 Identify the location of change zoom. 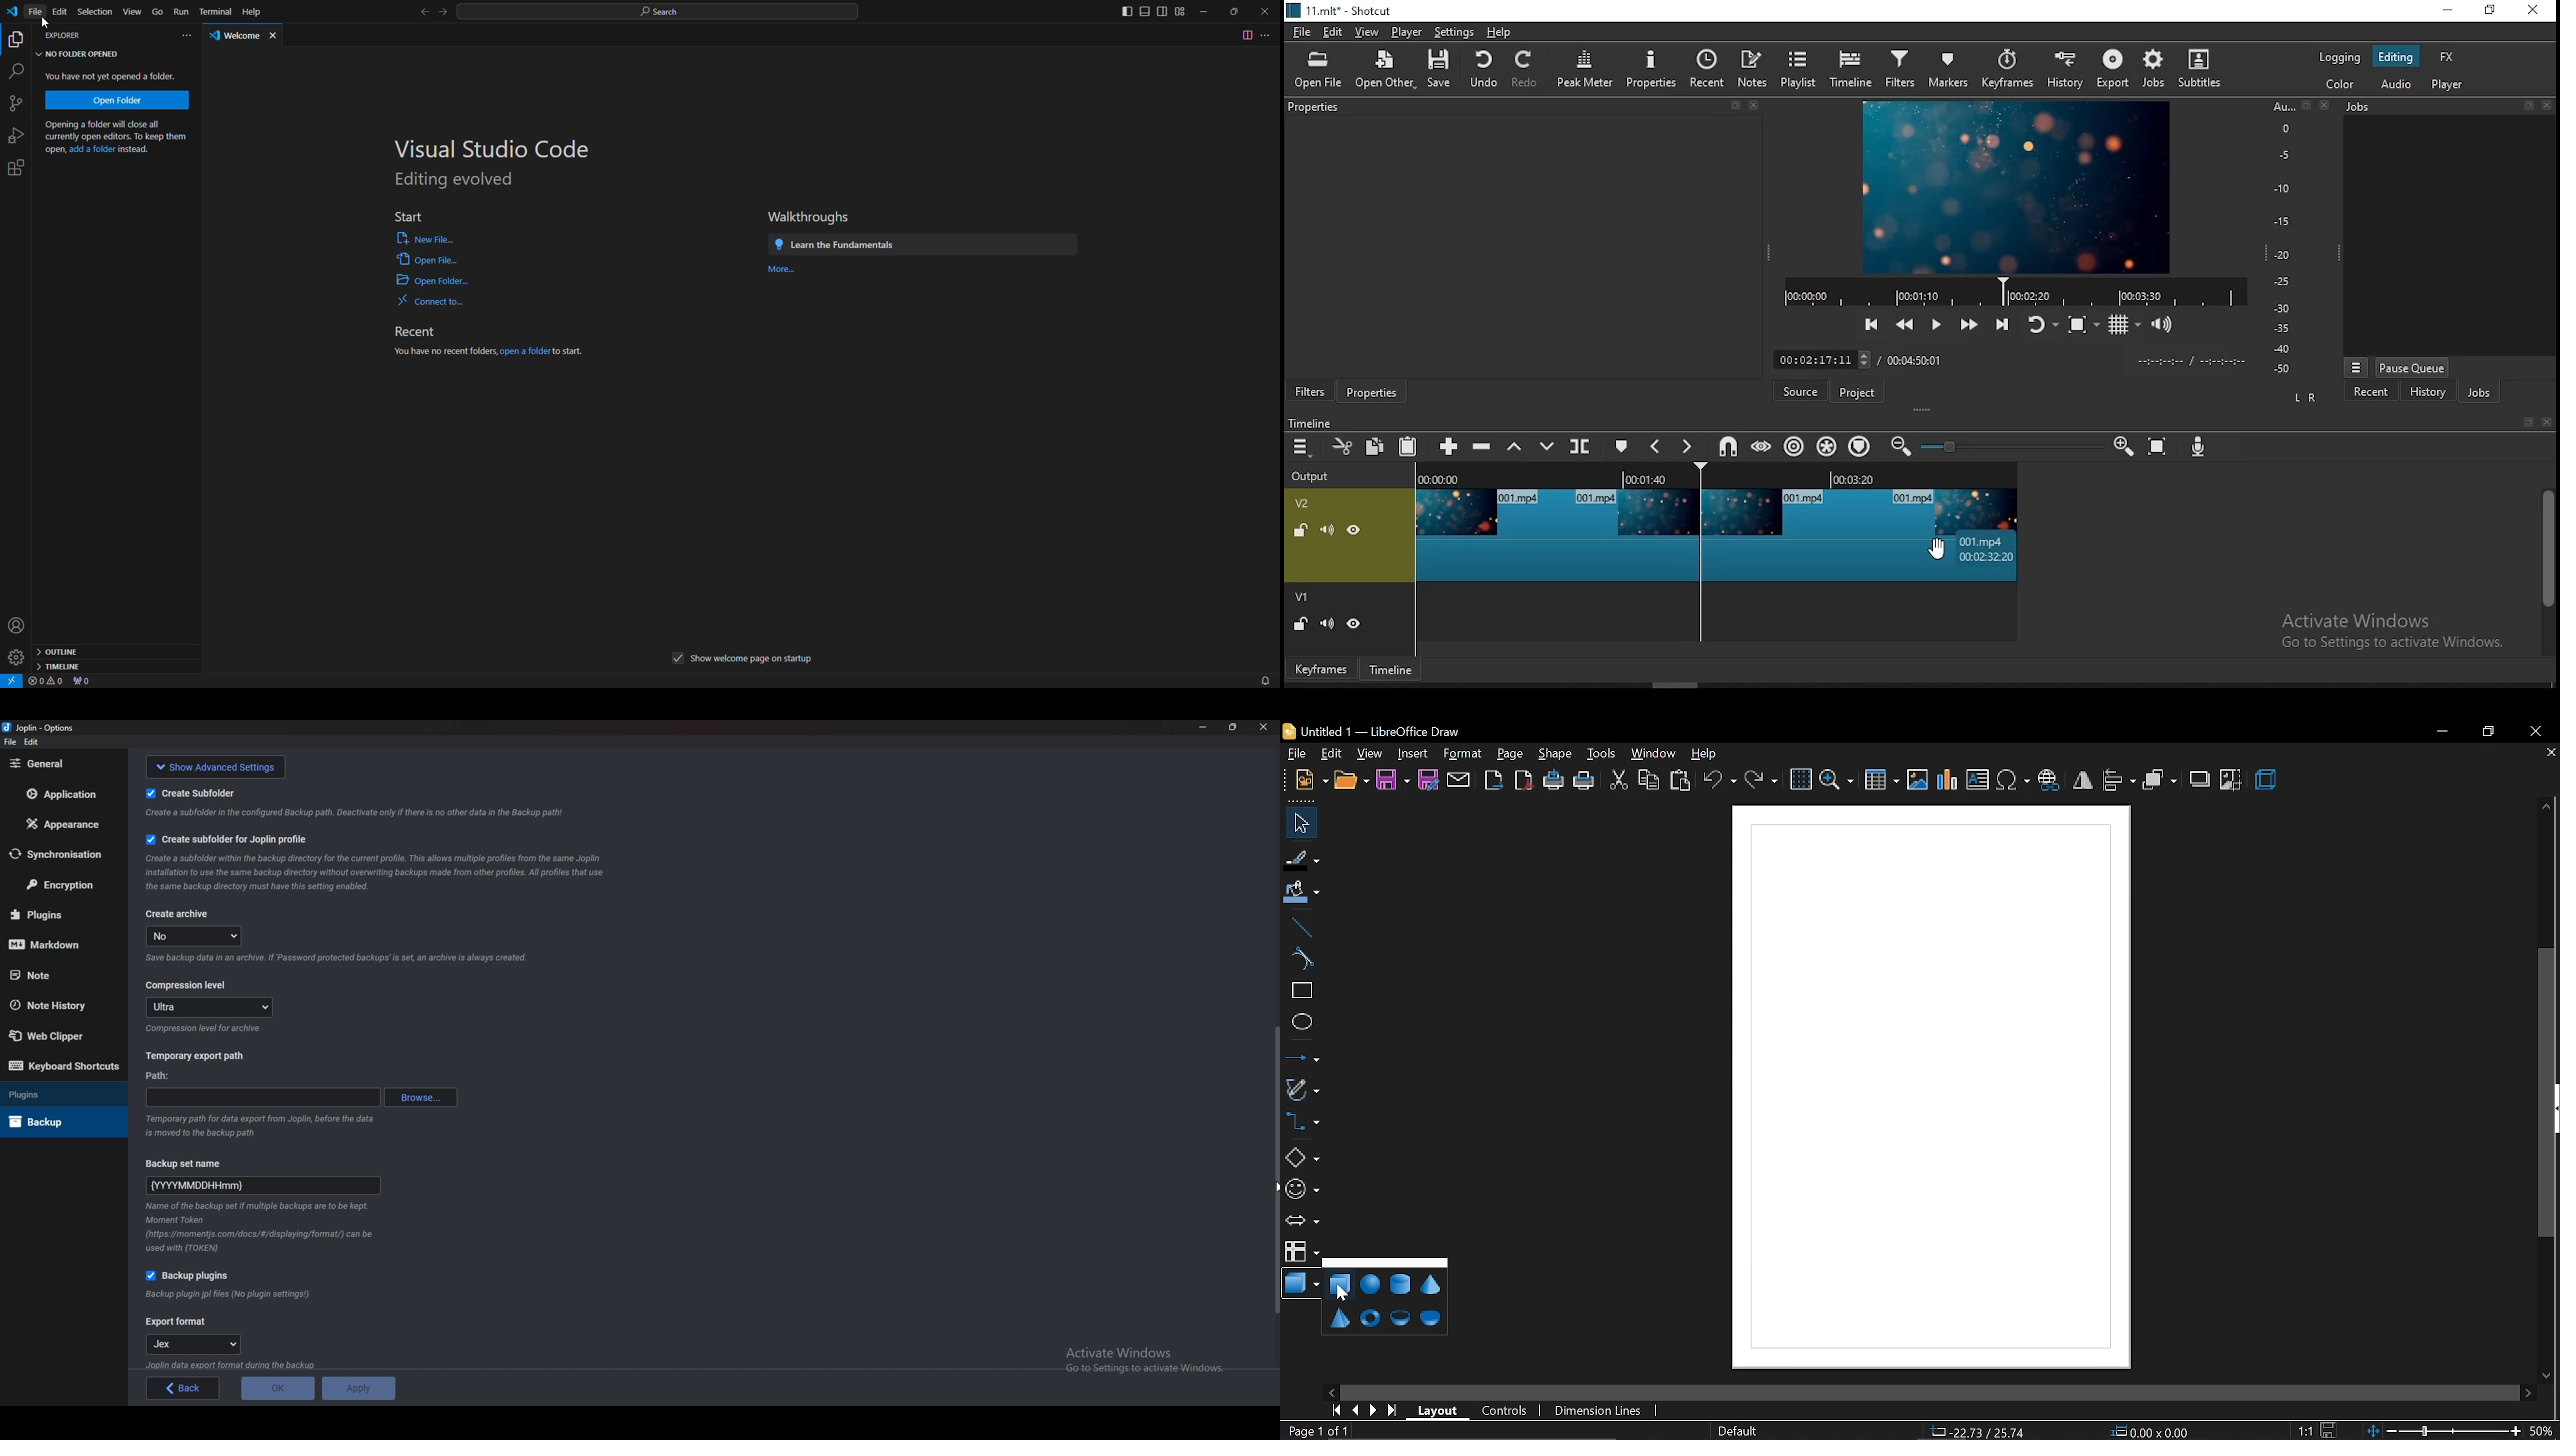
(2440, 1432).